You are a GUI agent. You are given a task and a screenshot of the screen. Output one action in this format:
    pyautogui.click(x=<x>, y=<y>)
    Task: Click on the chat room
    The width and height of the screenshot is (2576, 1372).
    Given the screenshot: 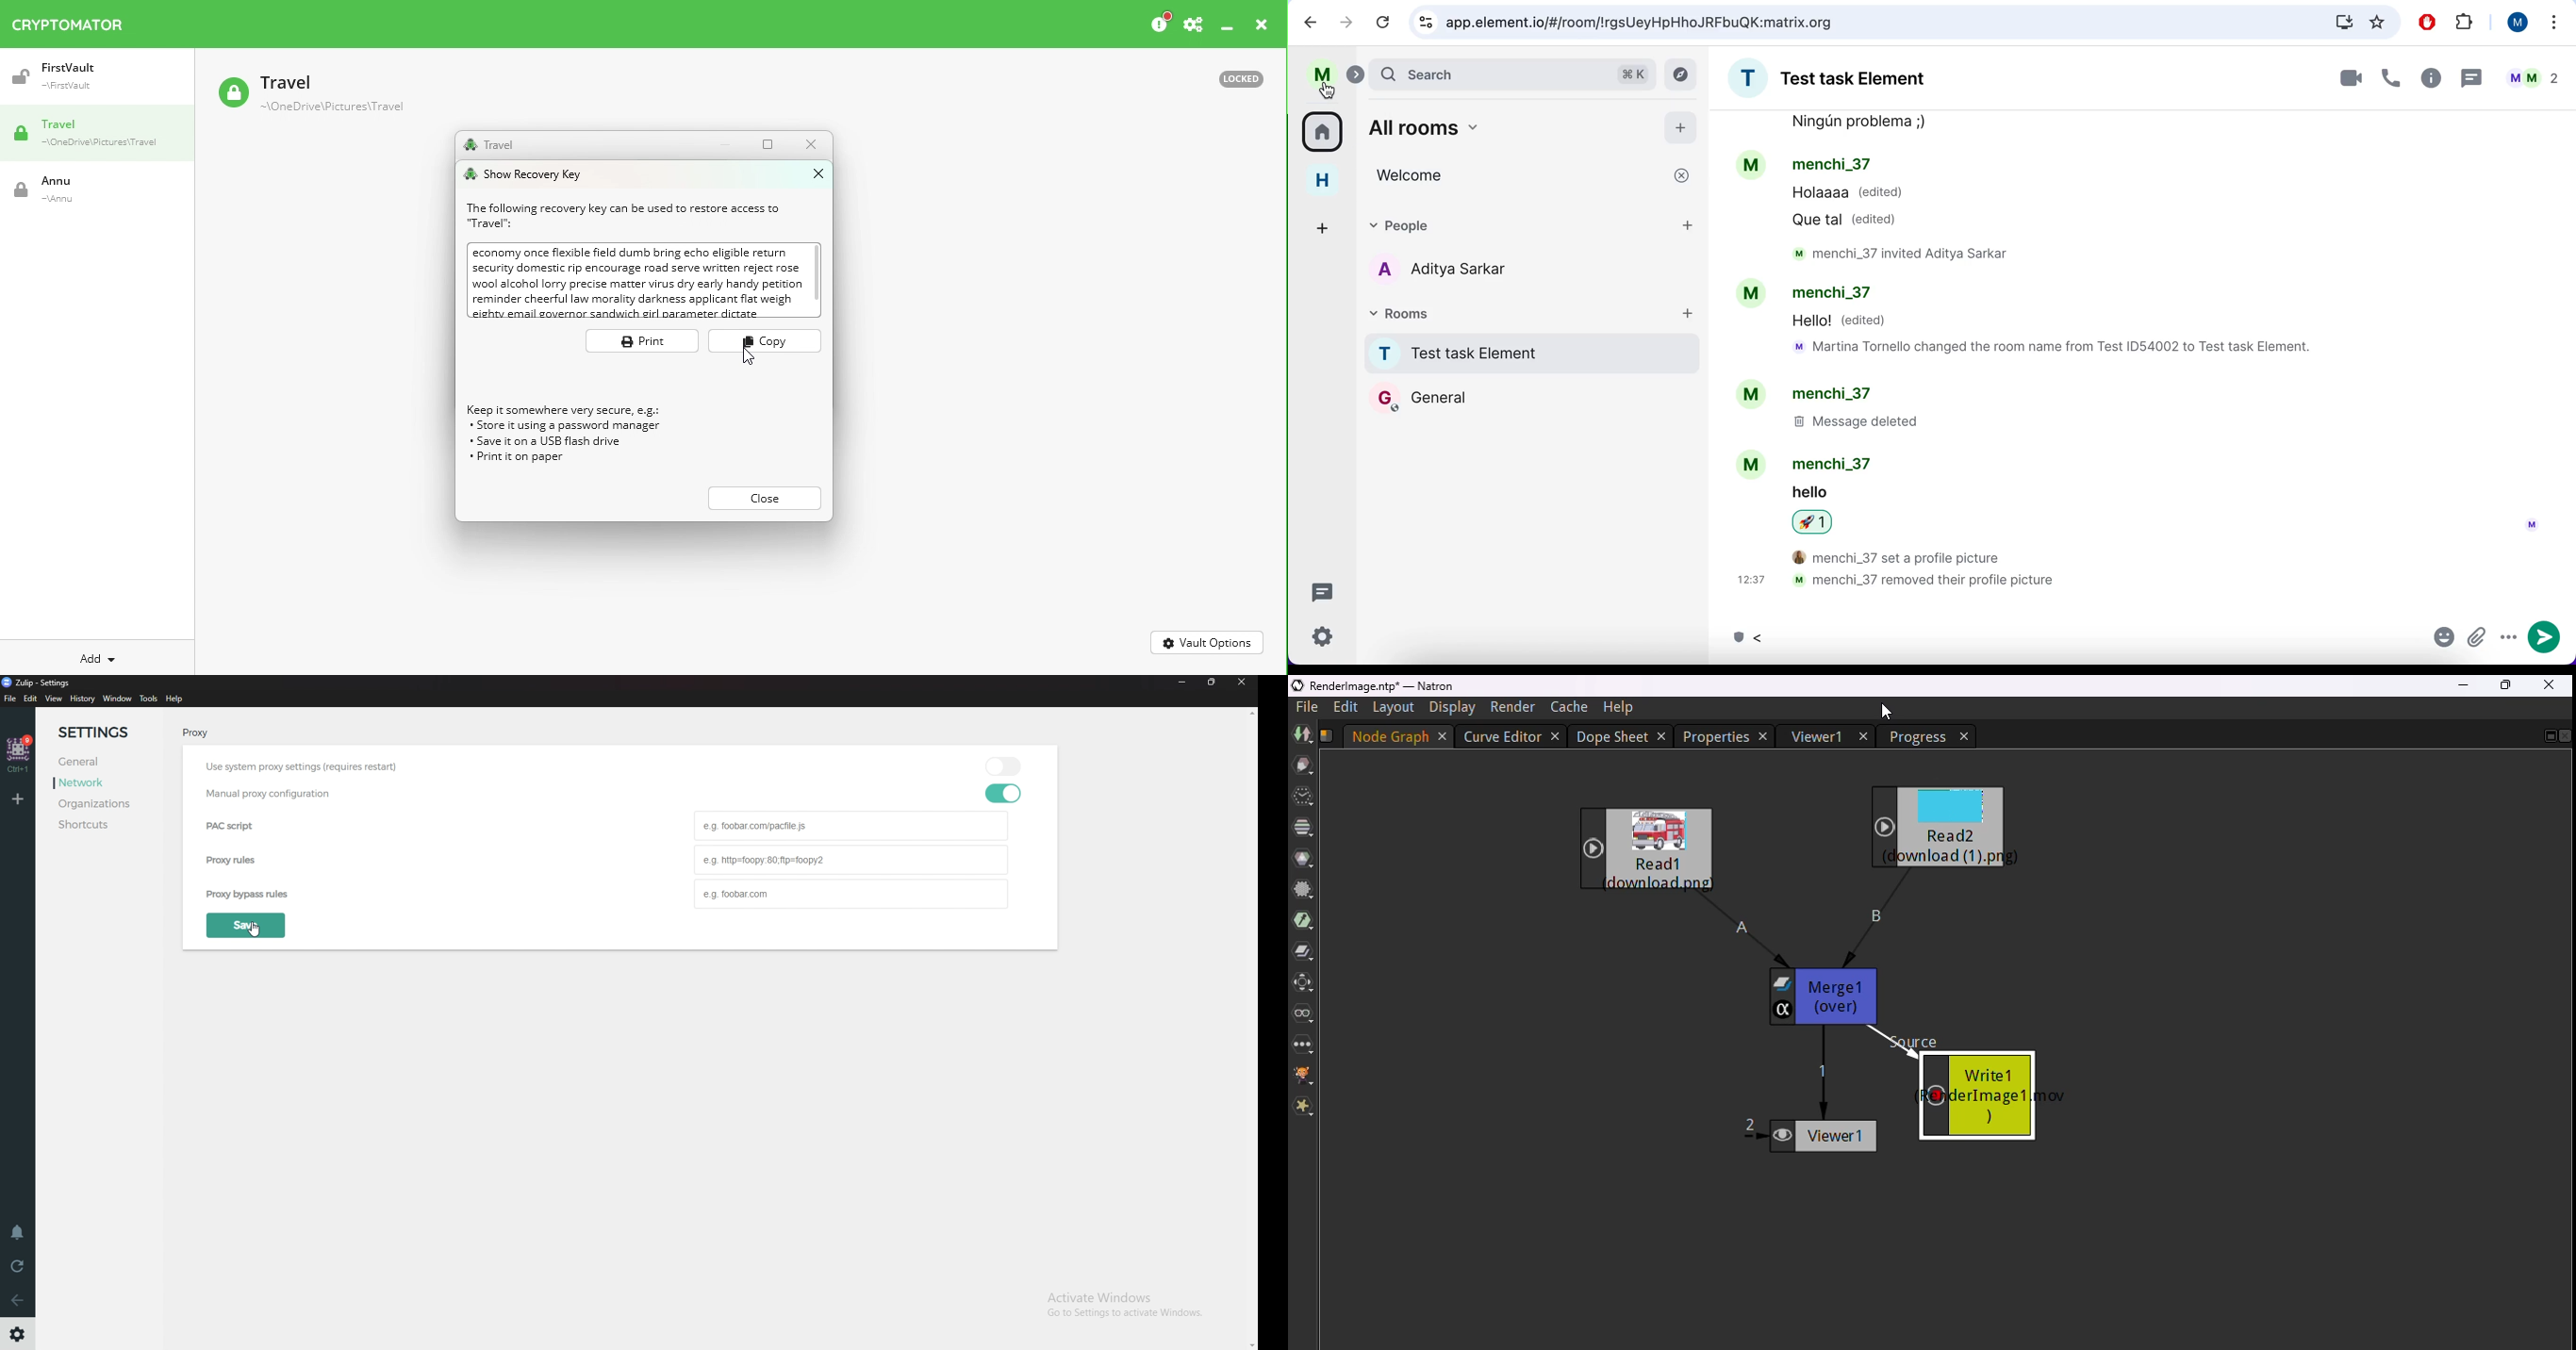 What is the action you would take?
    pyautogui.click(x=2136, y=360)
    